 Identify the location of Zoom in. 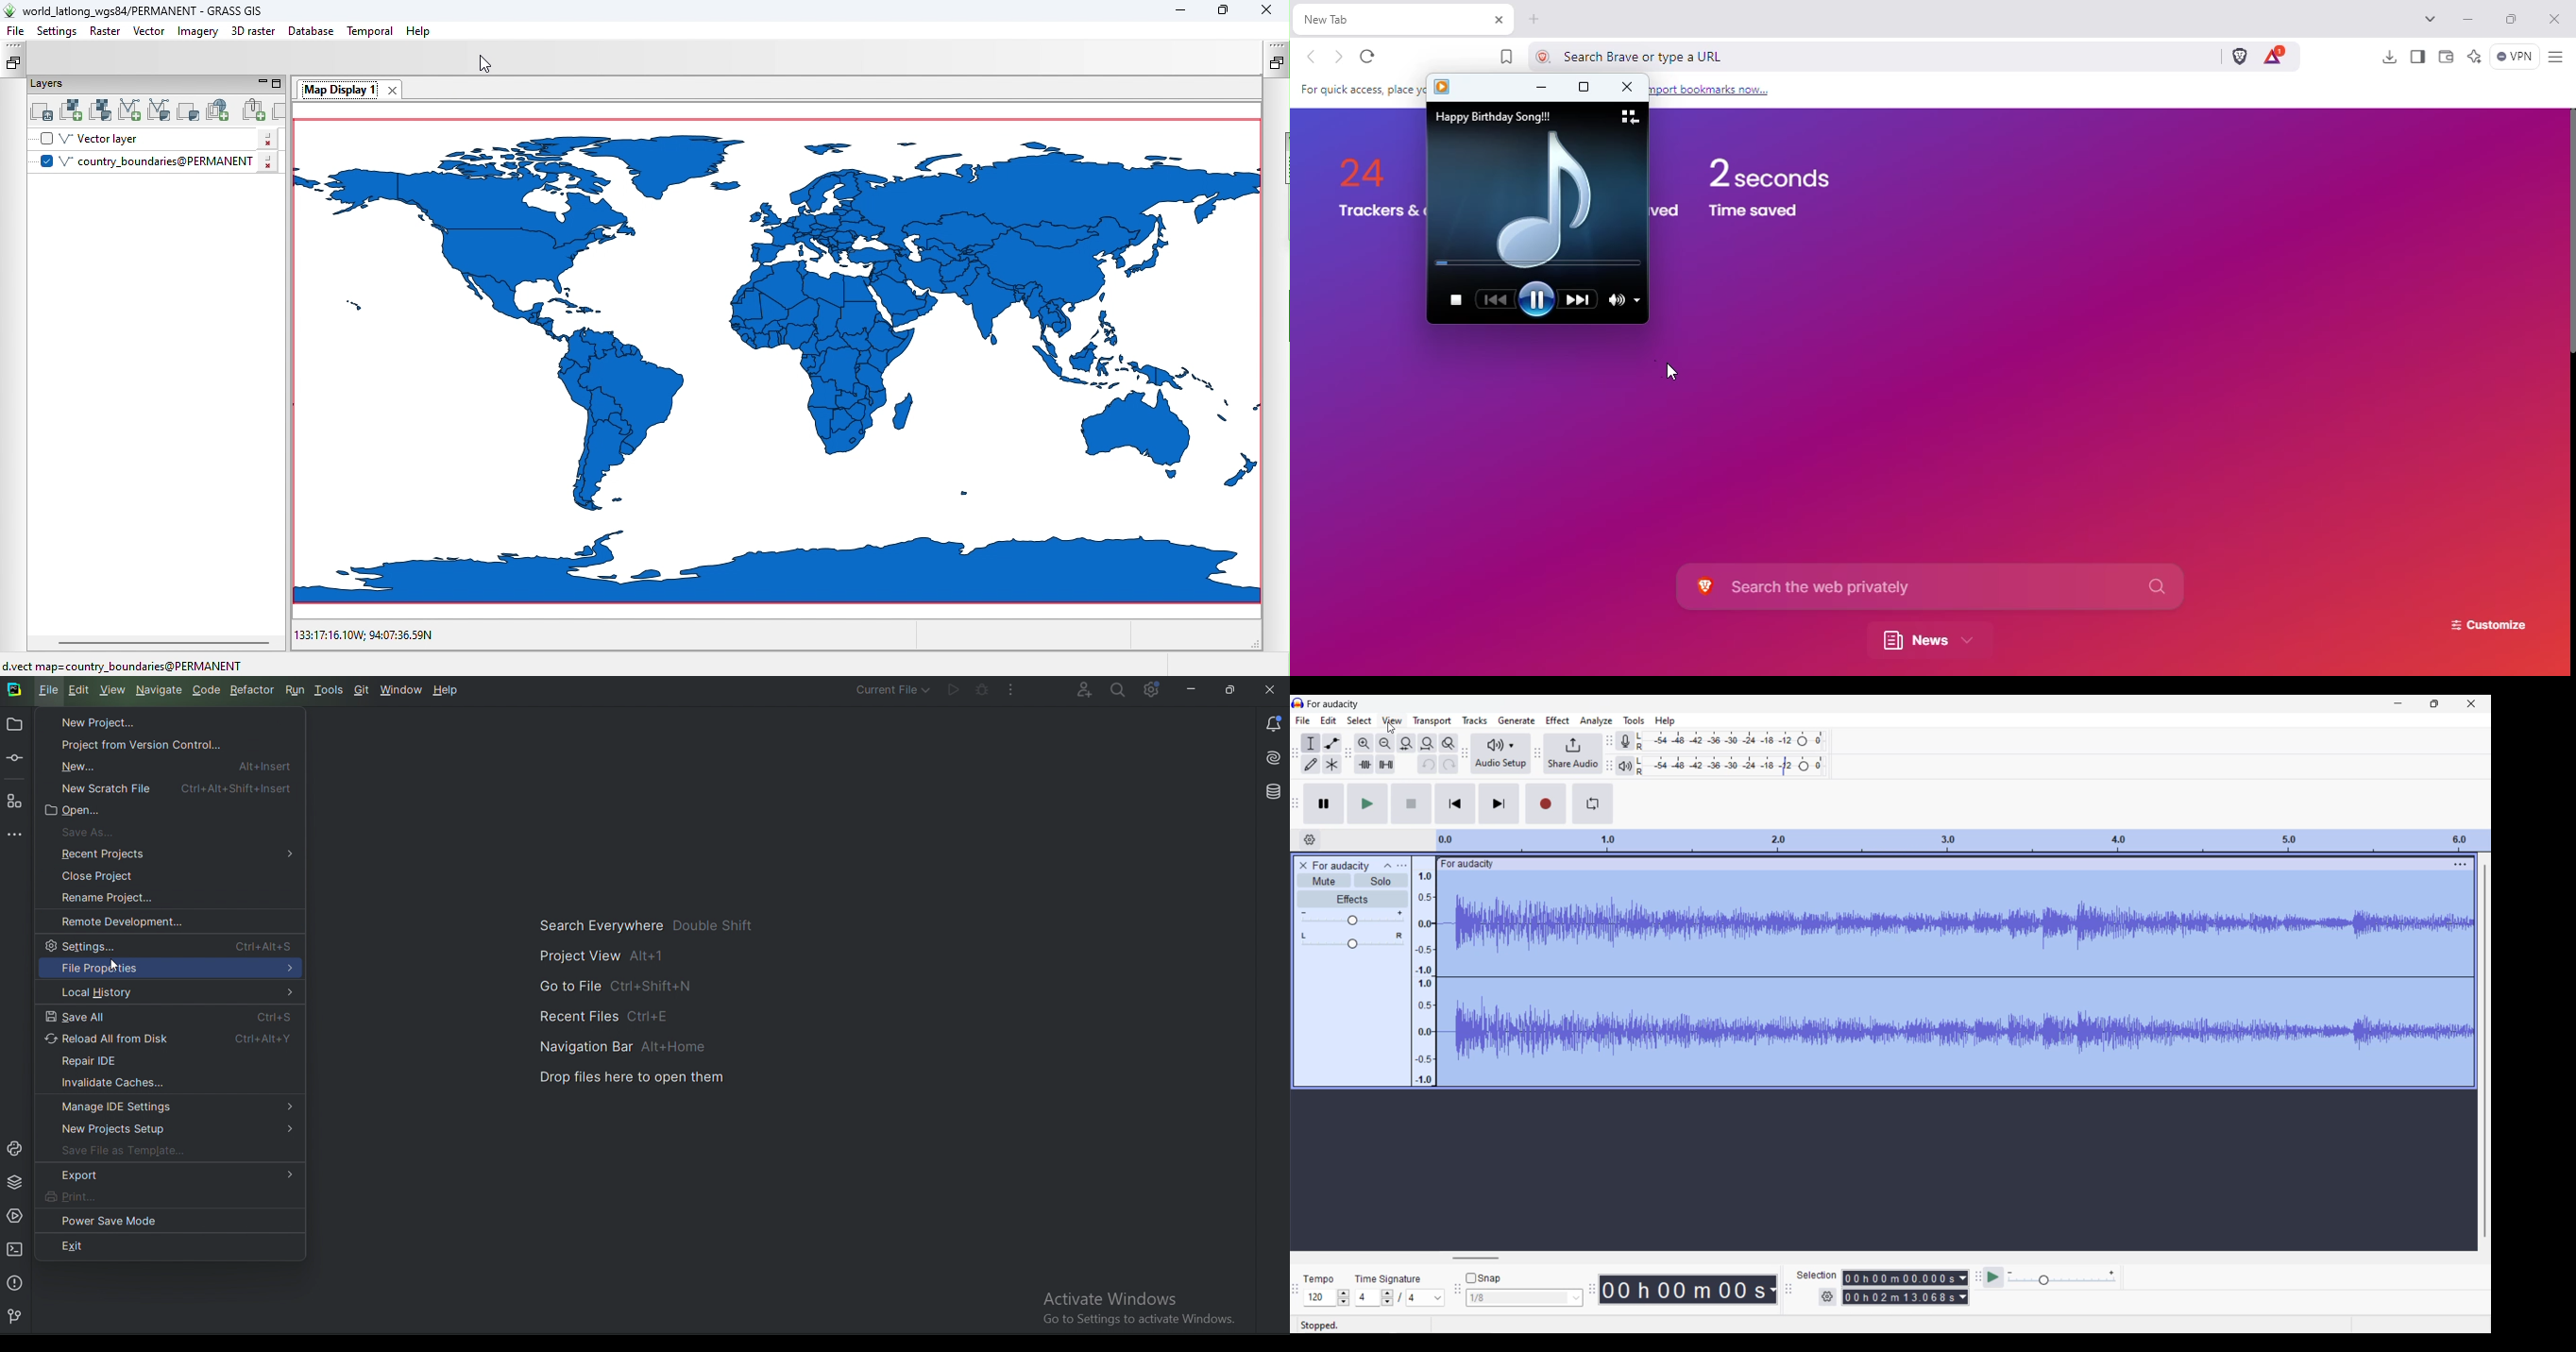
(1364, 744).